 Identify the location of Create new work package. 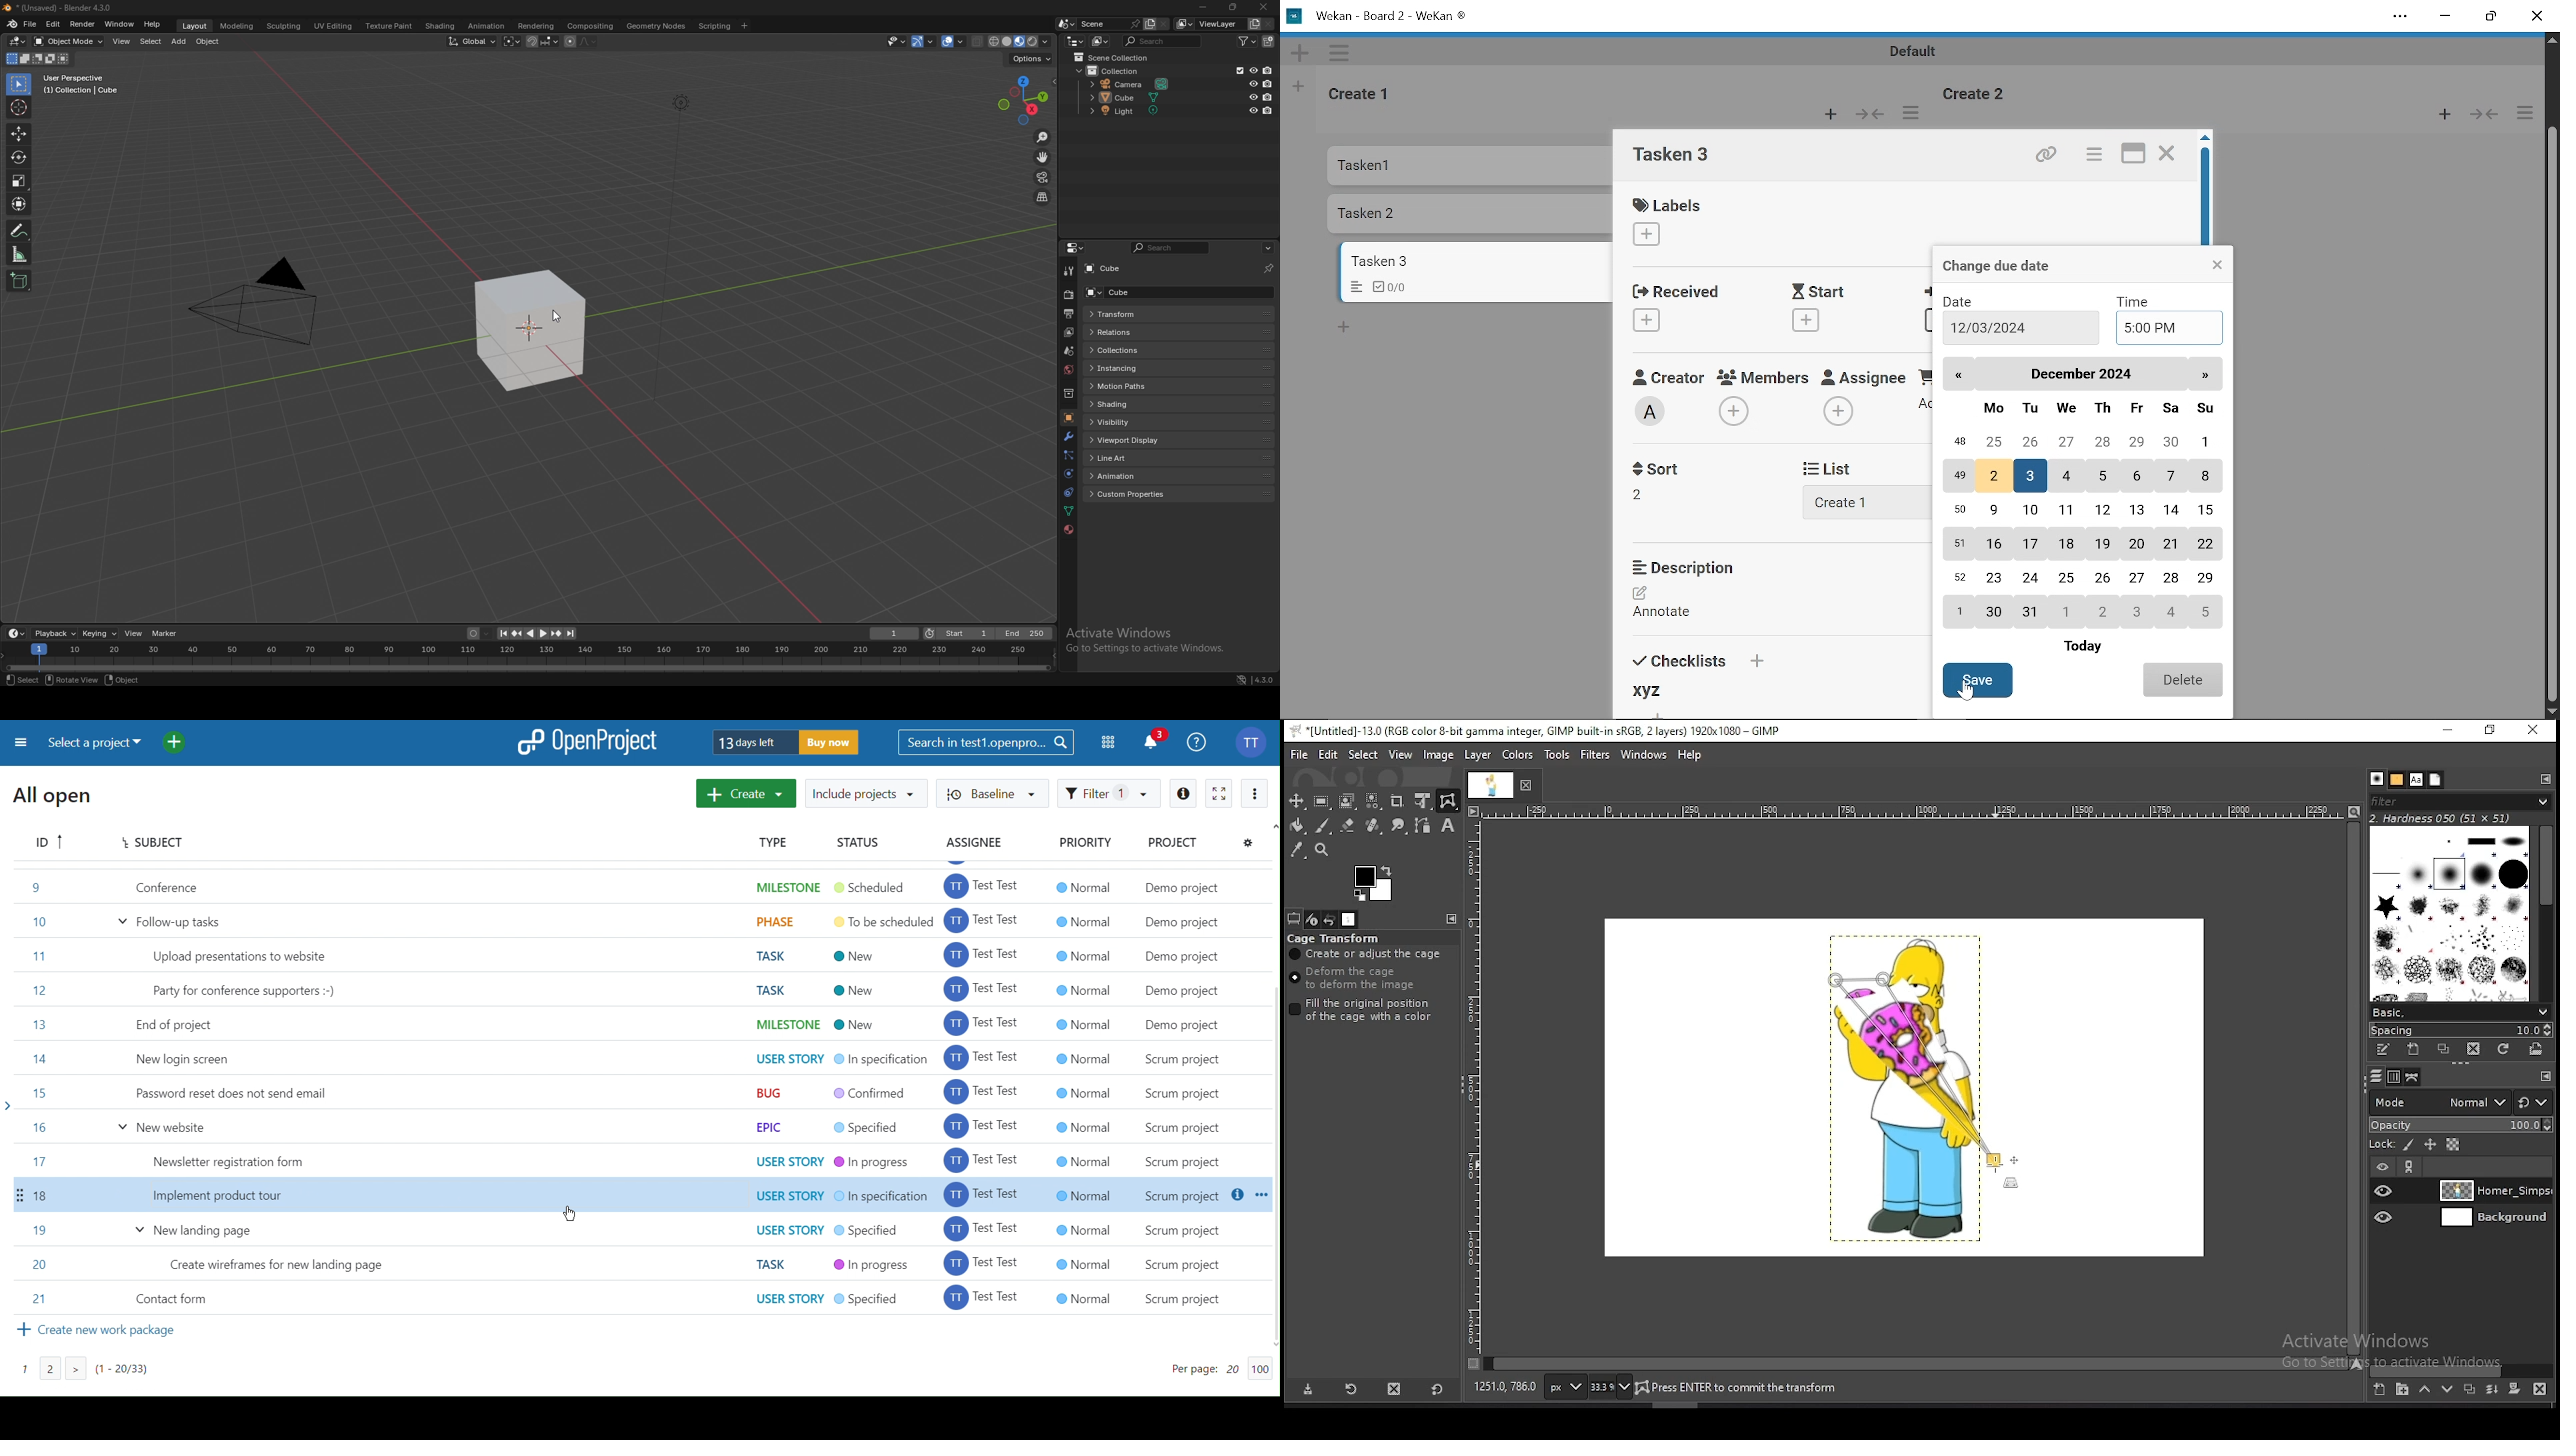
(101, 1335).